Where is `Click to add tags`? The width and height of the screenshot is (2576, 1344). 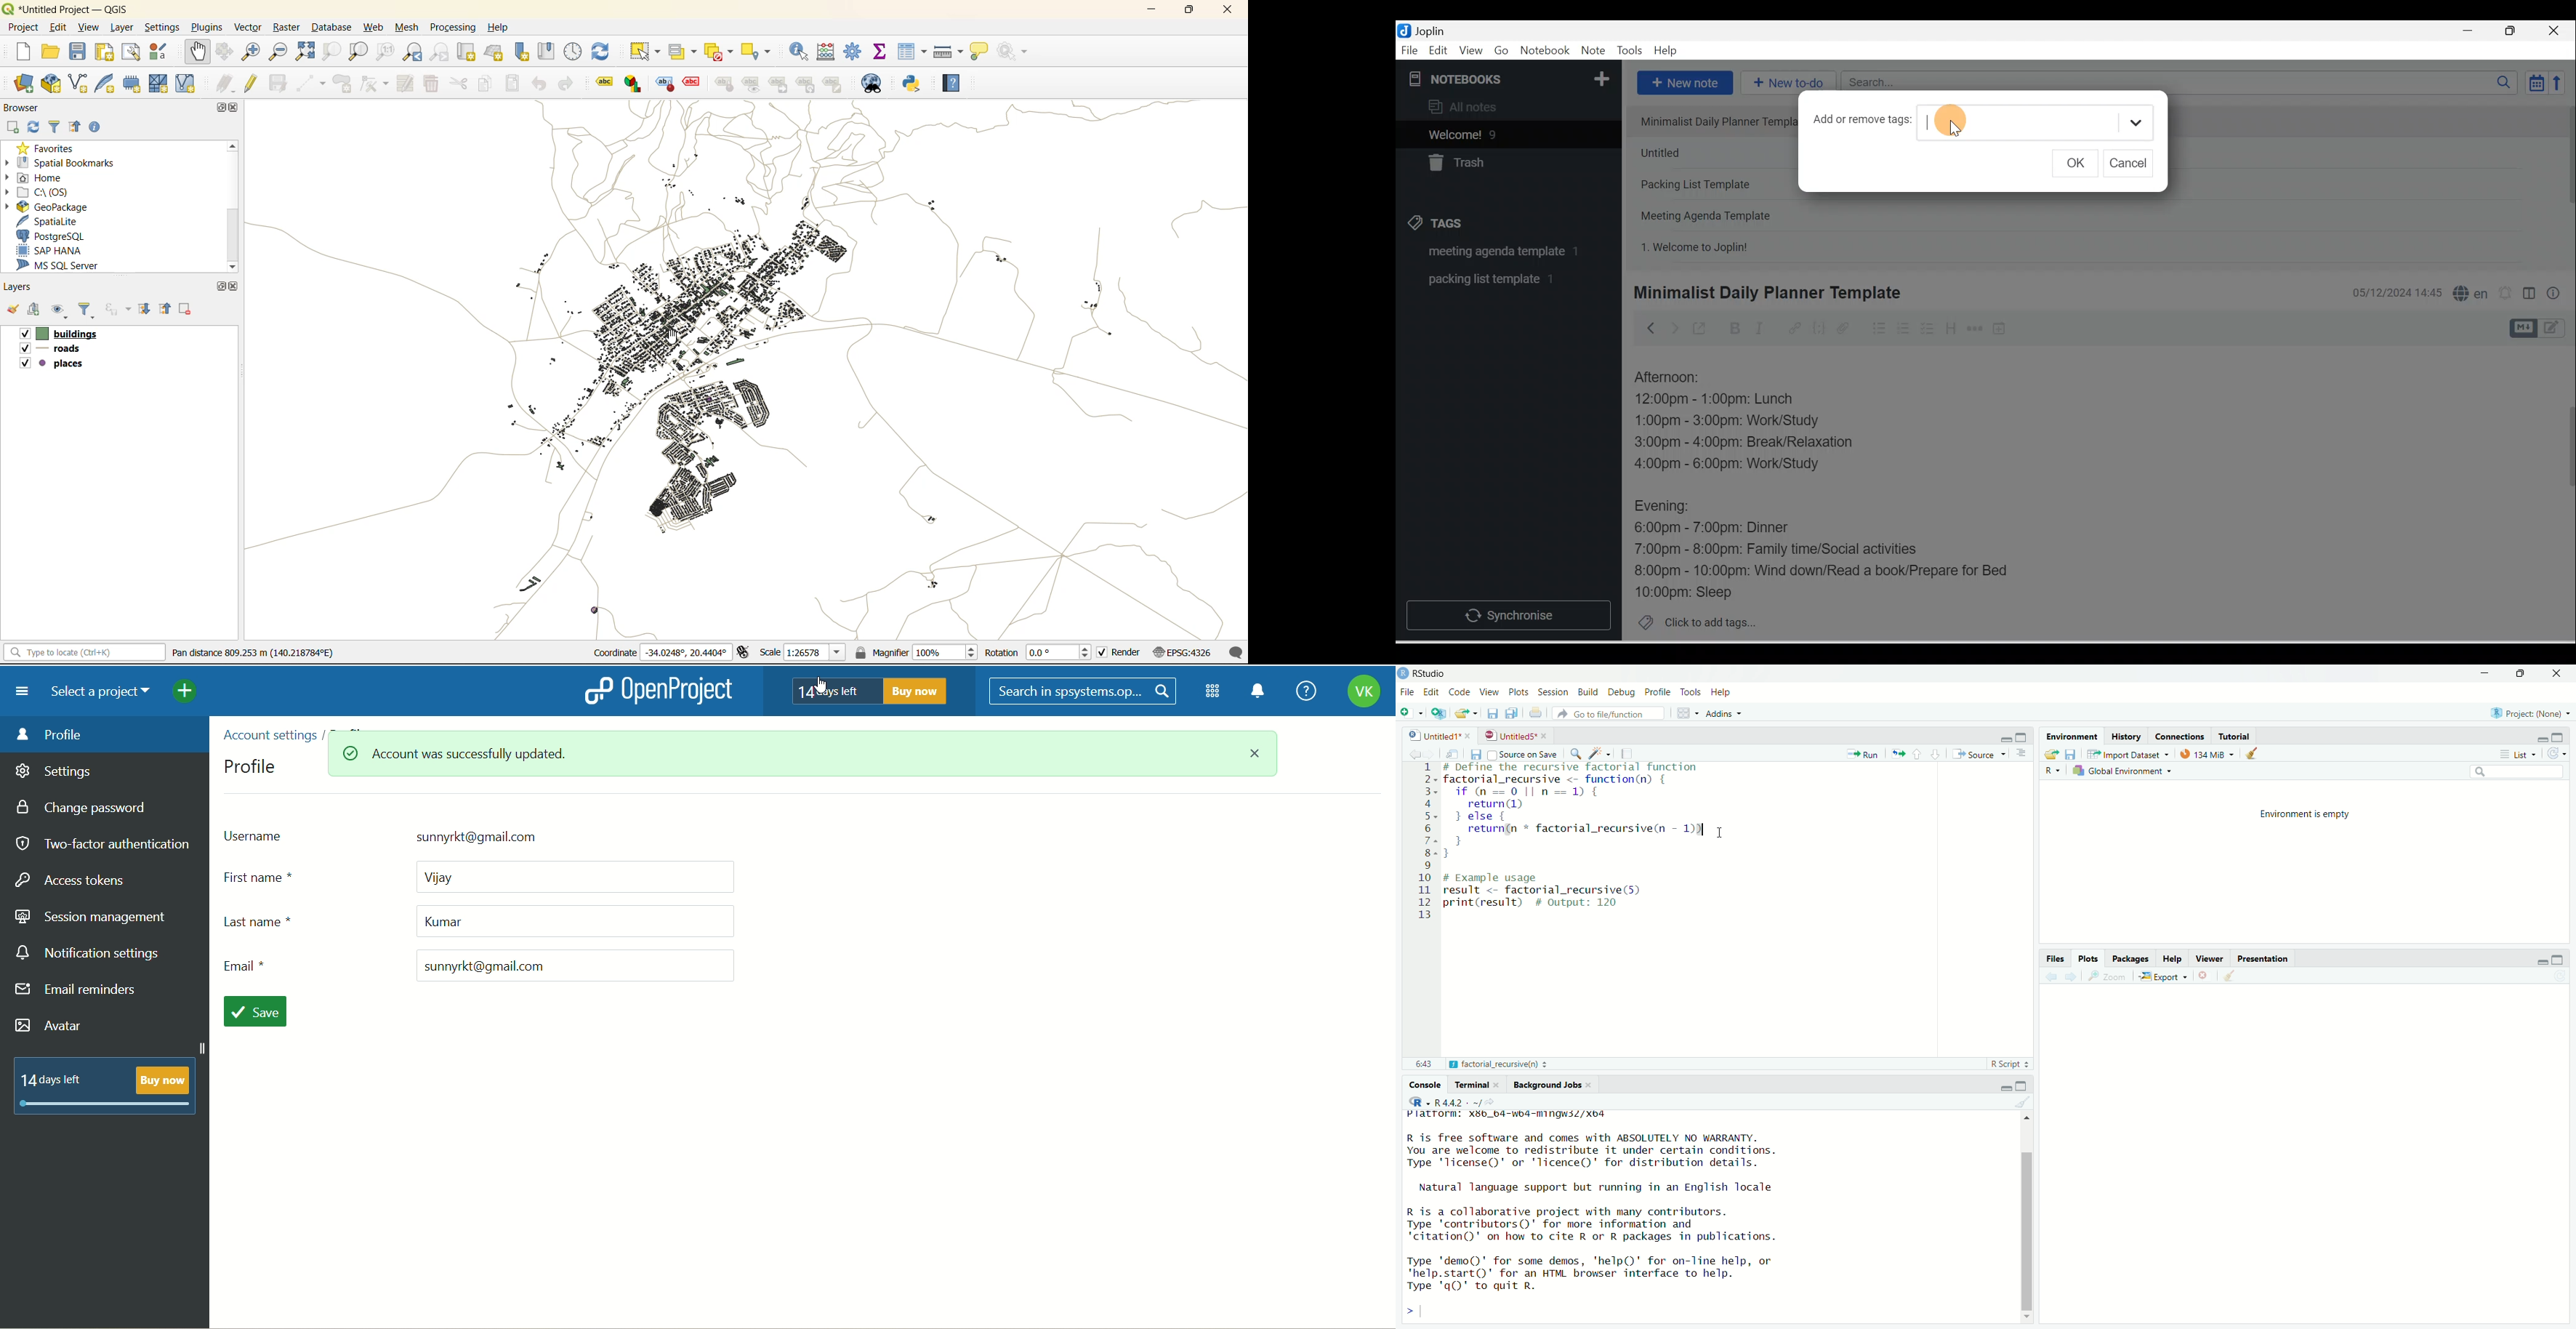 Click to add tags is located at coordinates (1692, 621).